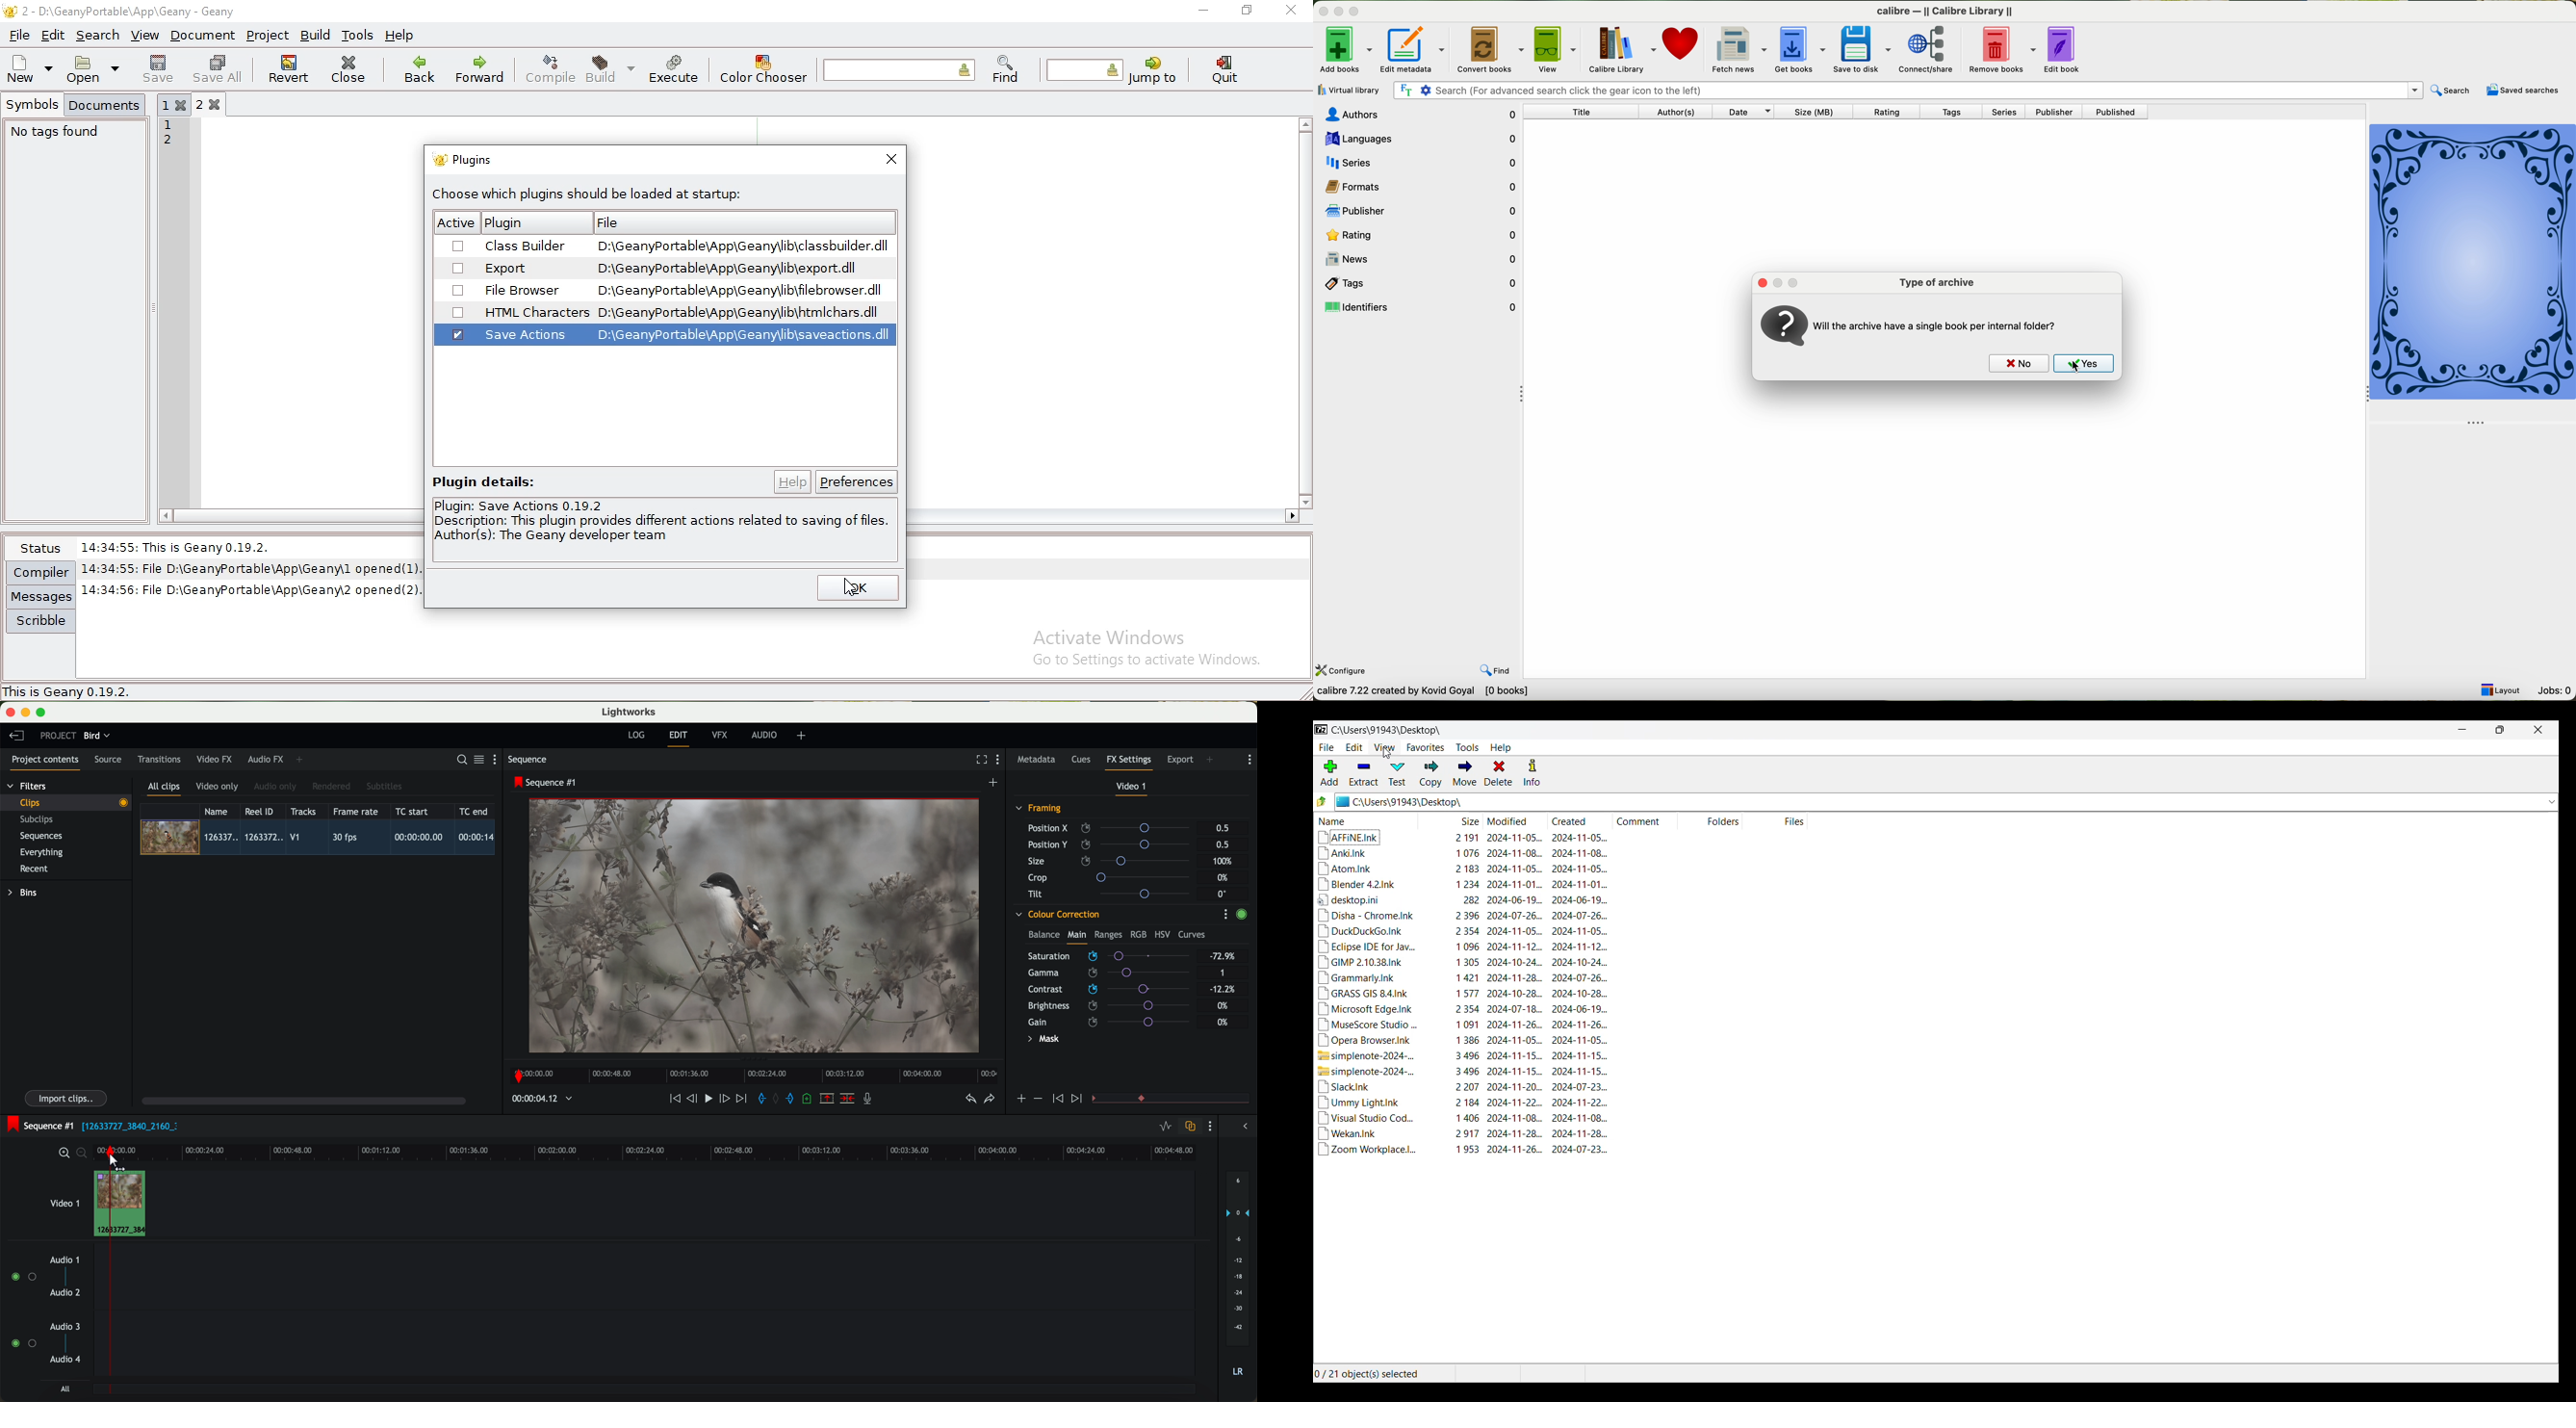  I want to click on delete/cut, so click(848, 1098).